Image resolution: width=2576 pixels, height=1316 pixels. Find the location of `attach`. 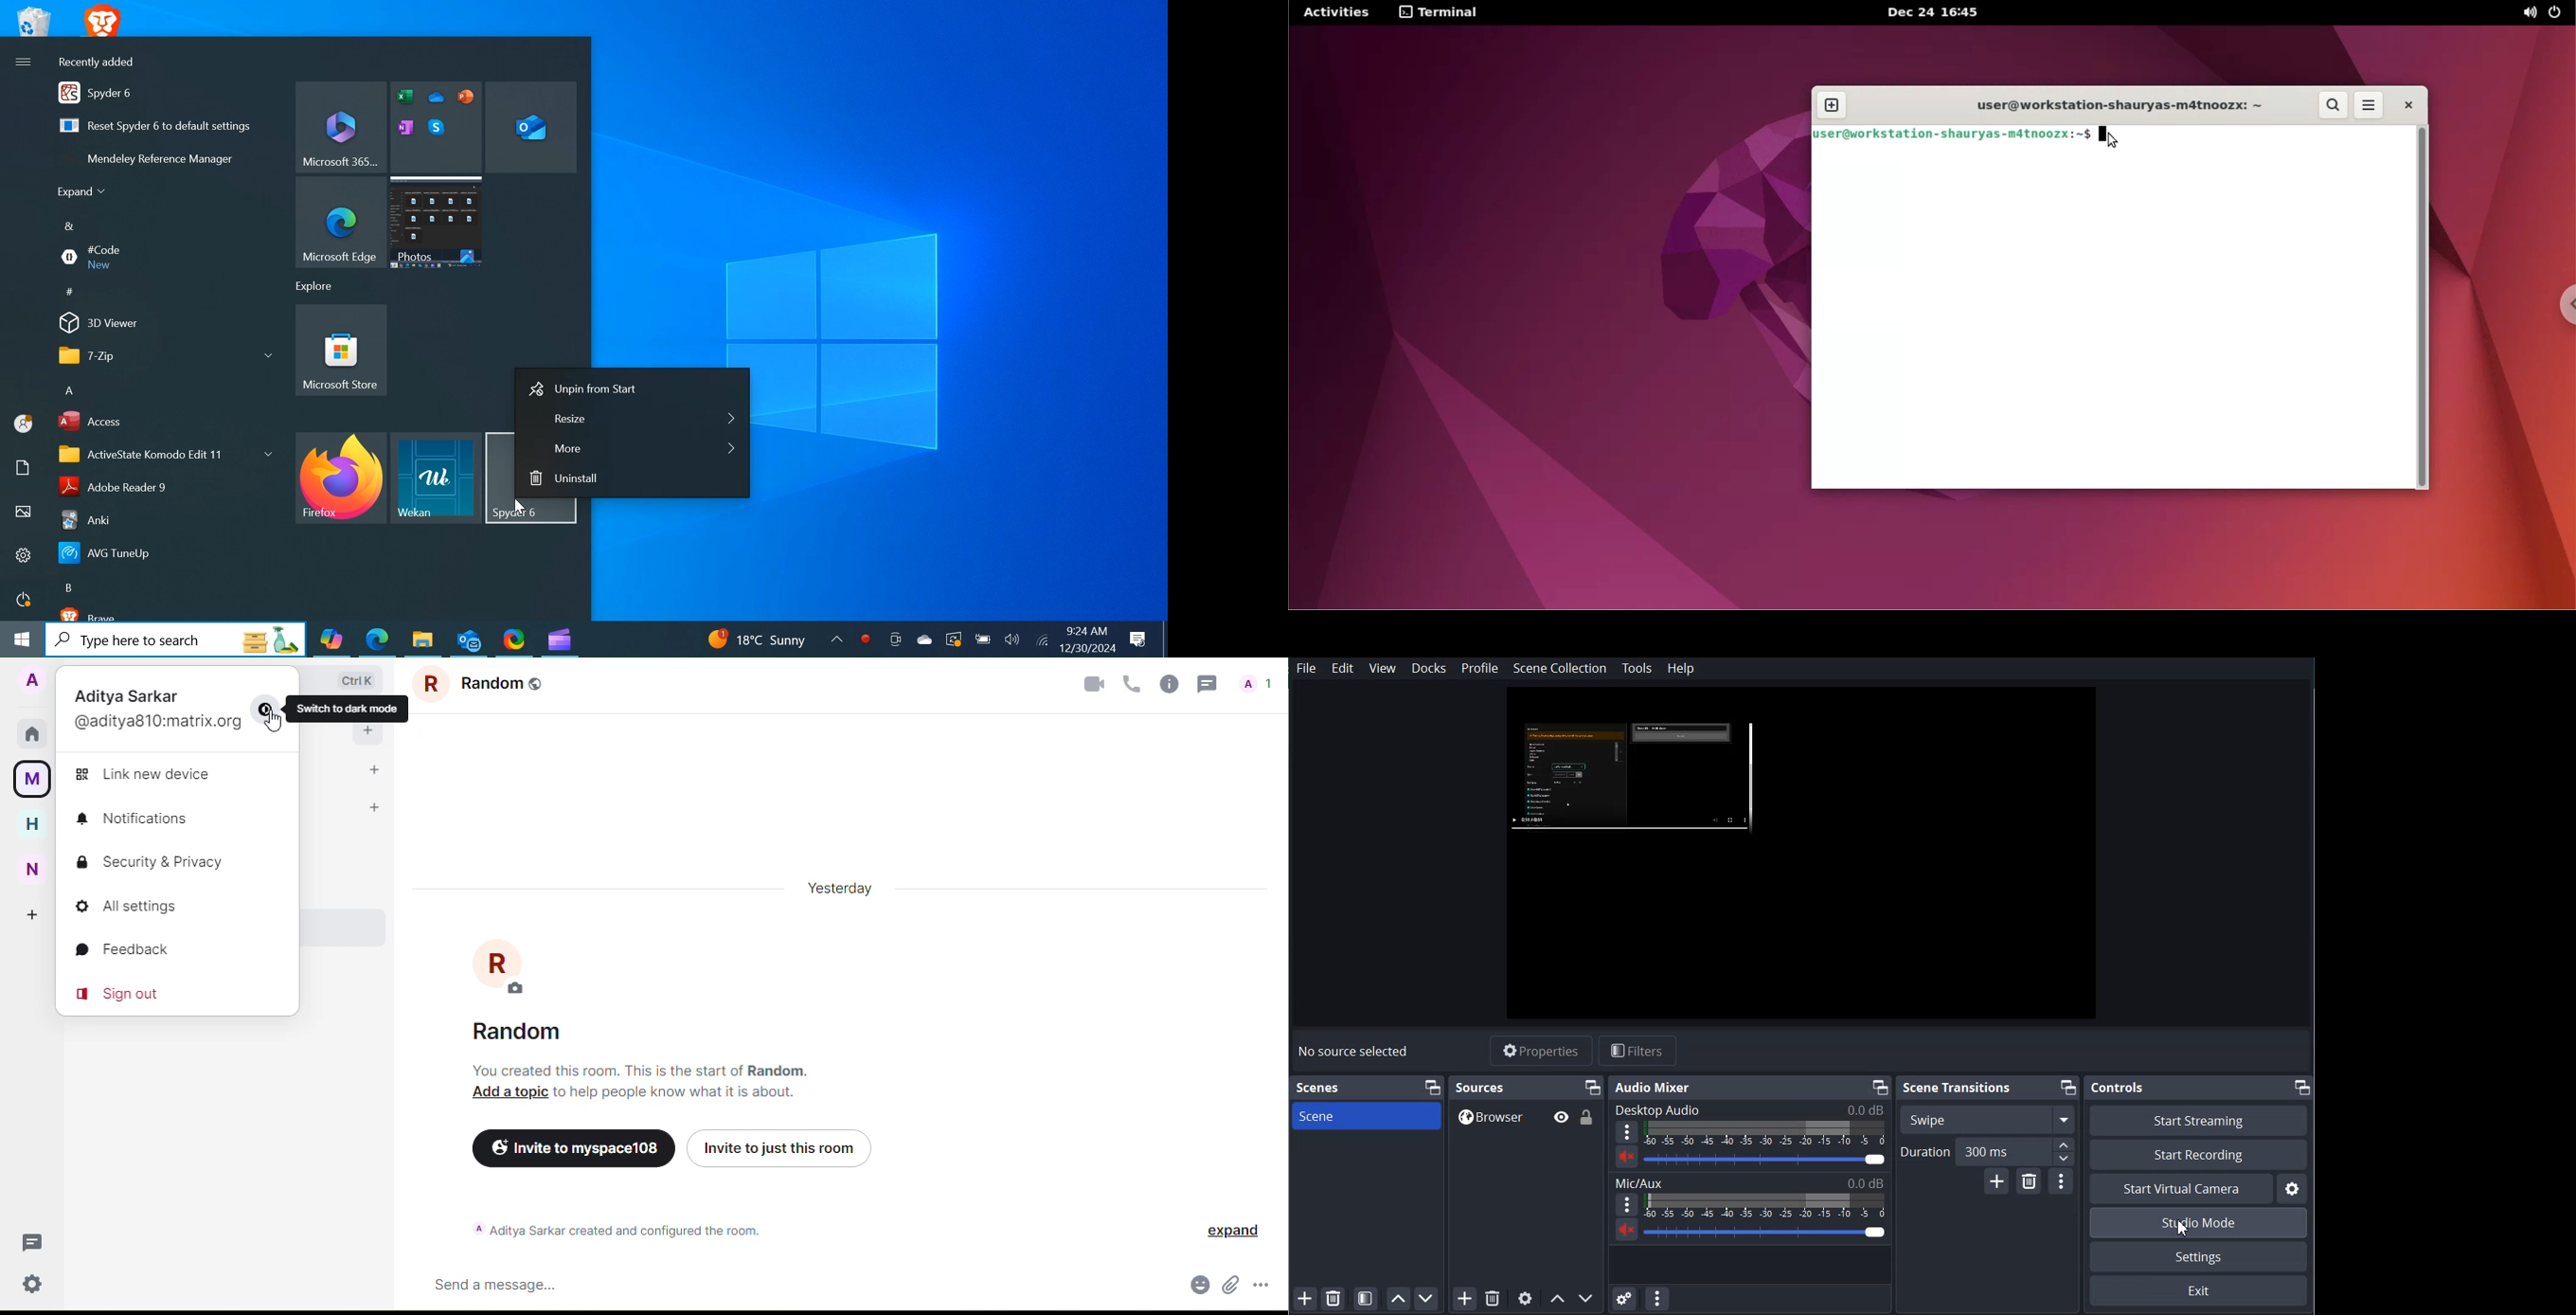

attach is located at coordinates (1233, 1285).